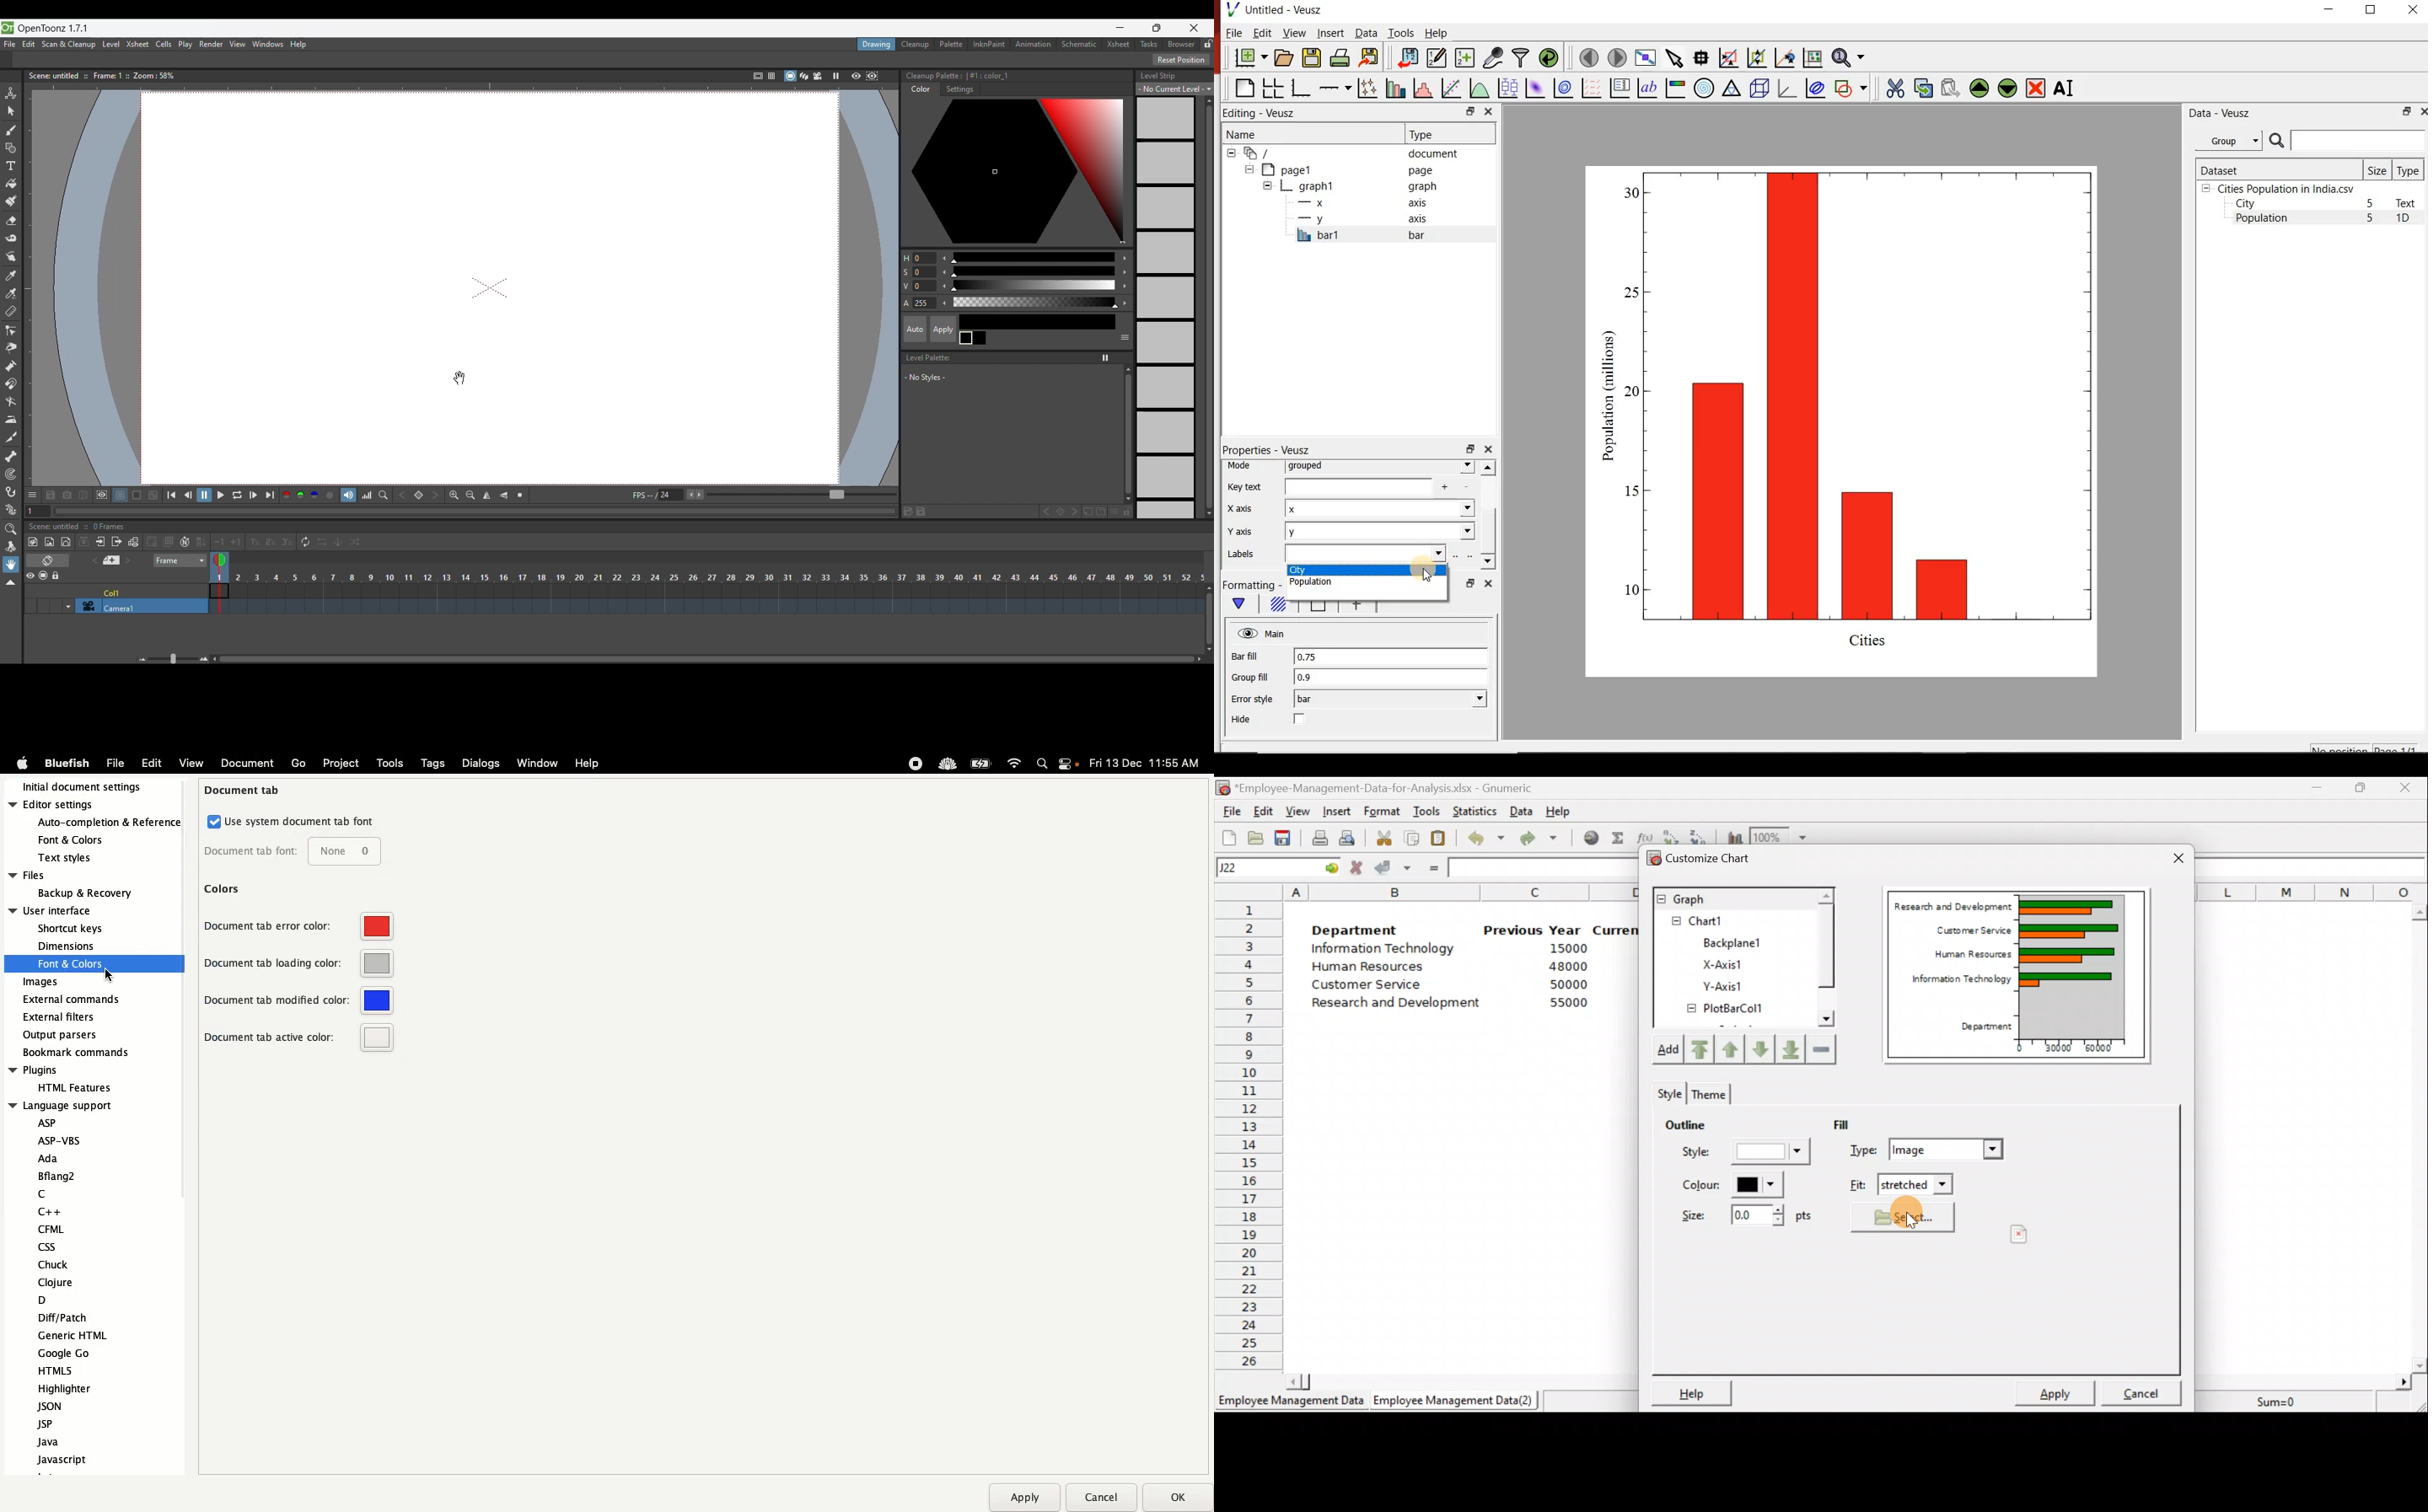 The image size is (2436, 1512). Describe the element at coordinates (943, 280) in the screenshot. I see `Decrease color modification` at that location.